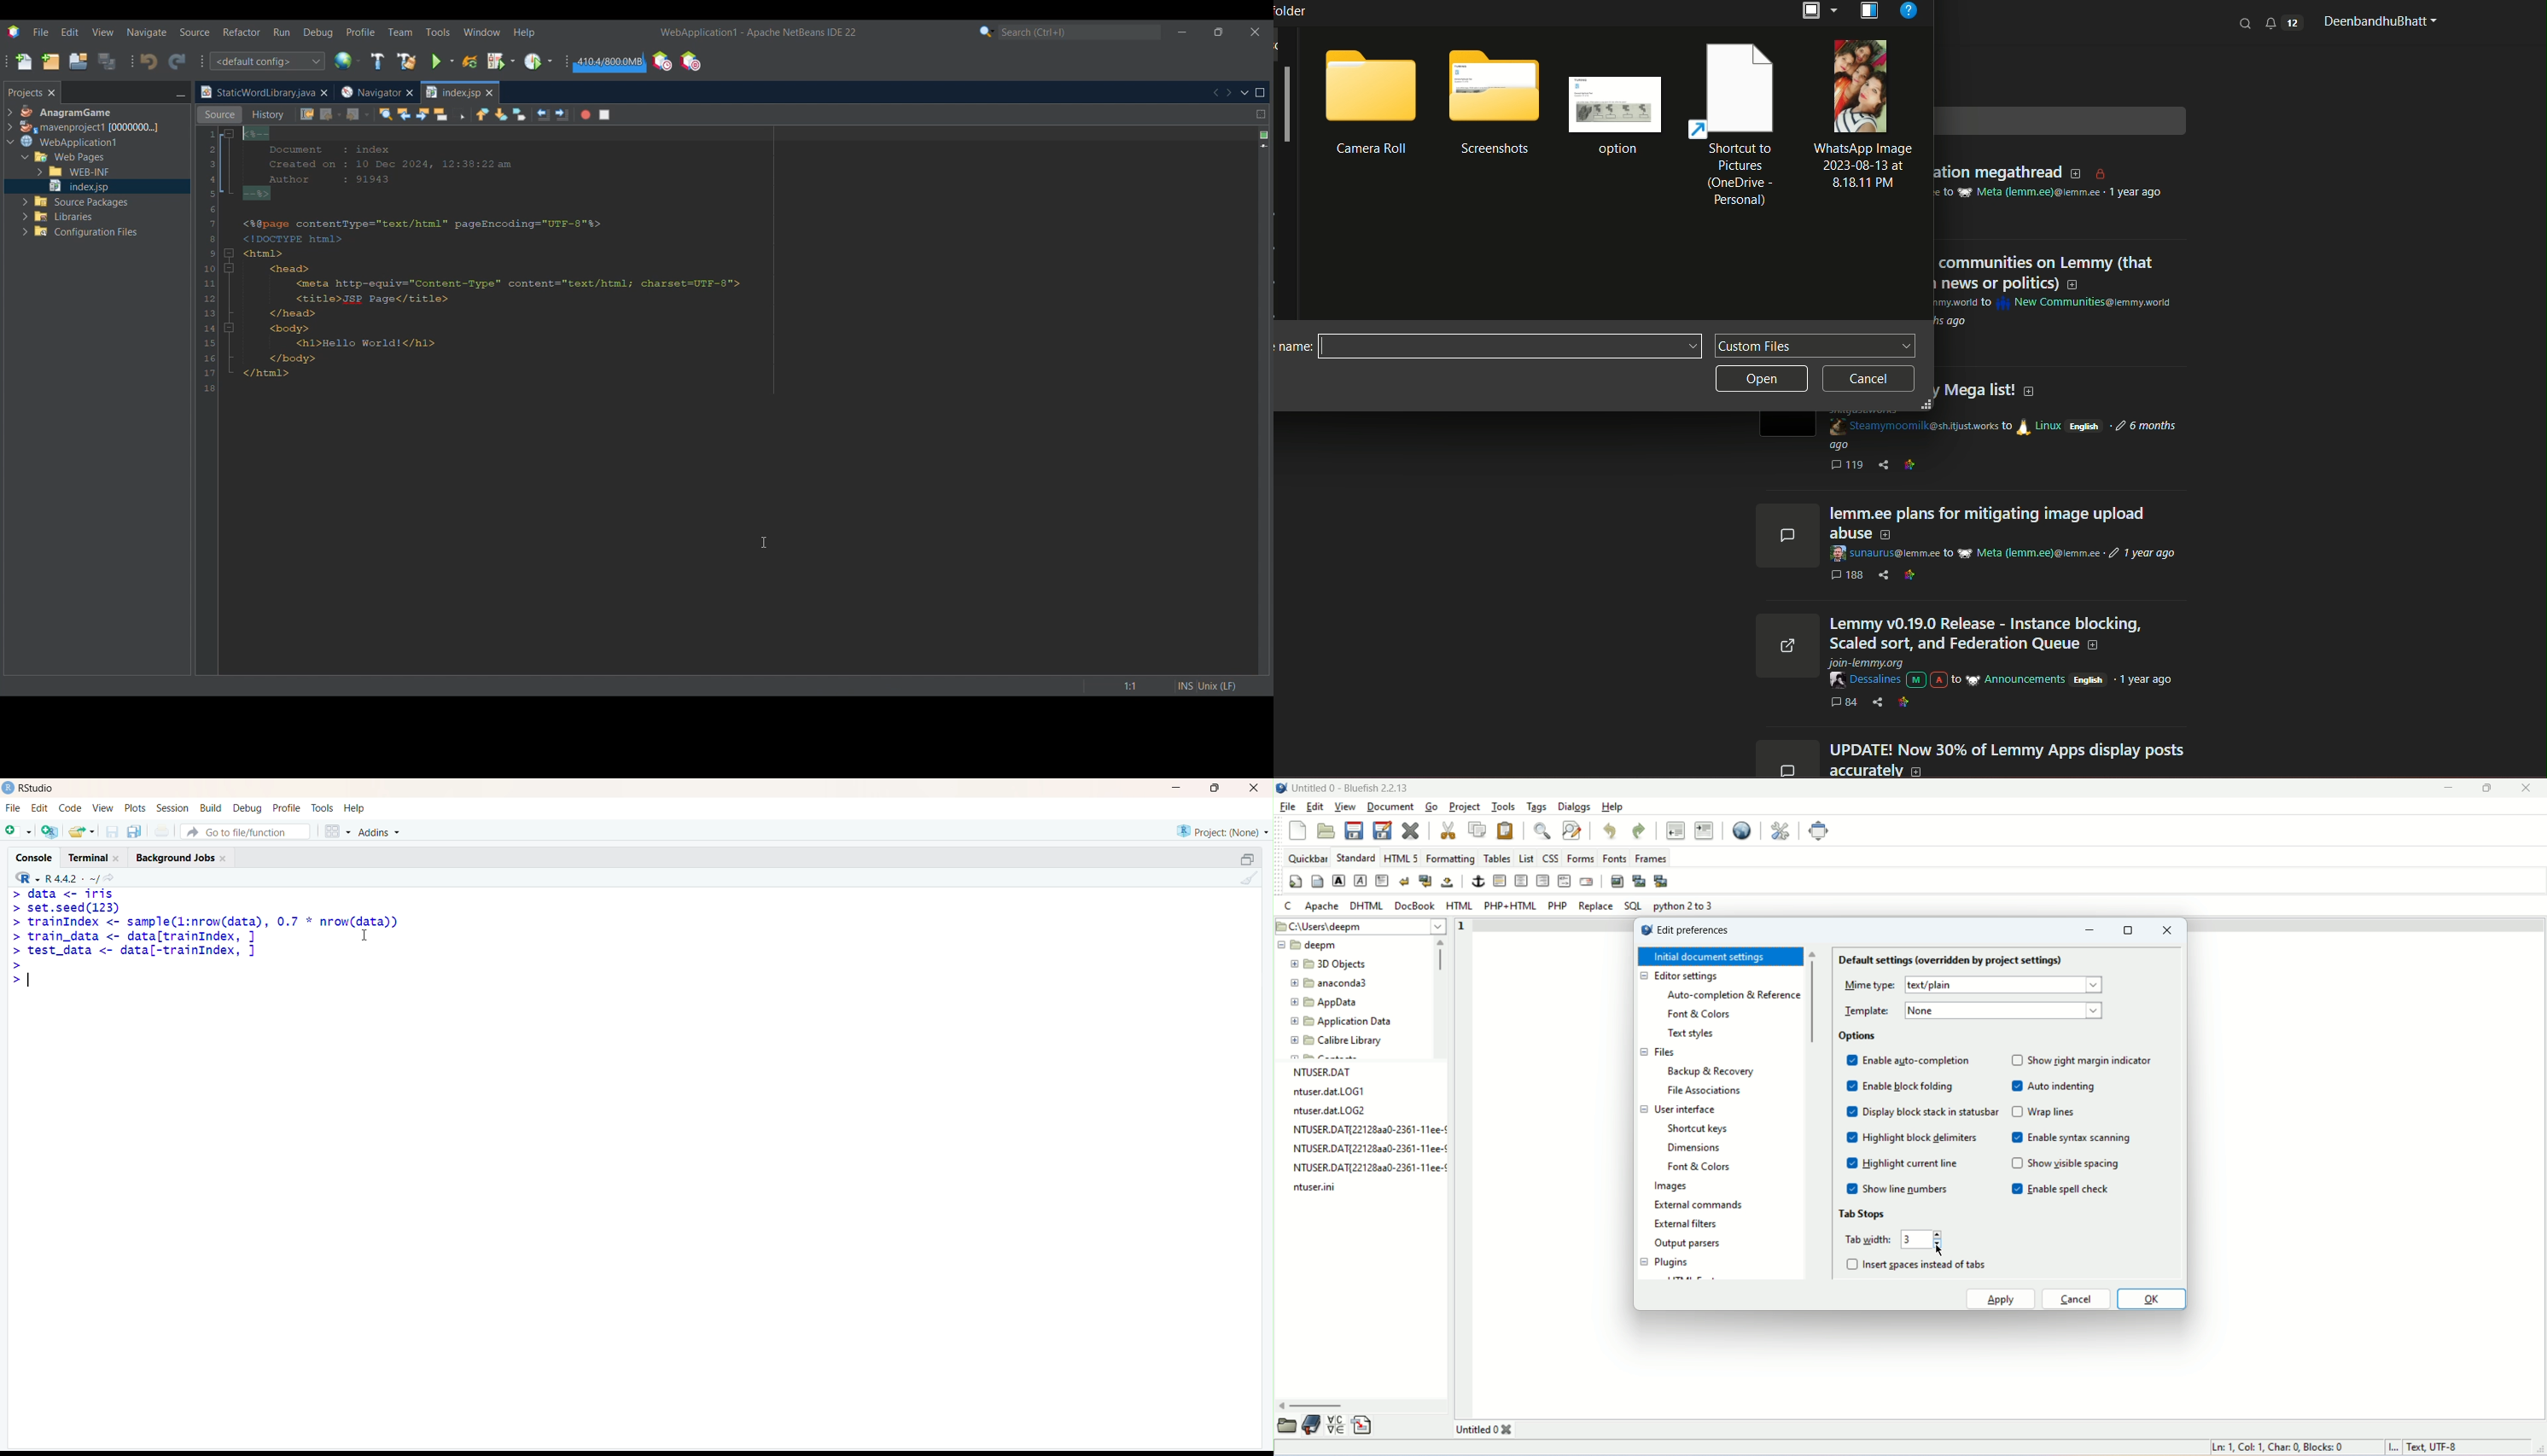 This screenshot has height=1456, width=2548. I want to click on go, so click(1430, 807).